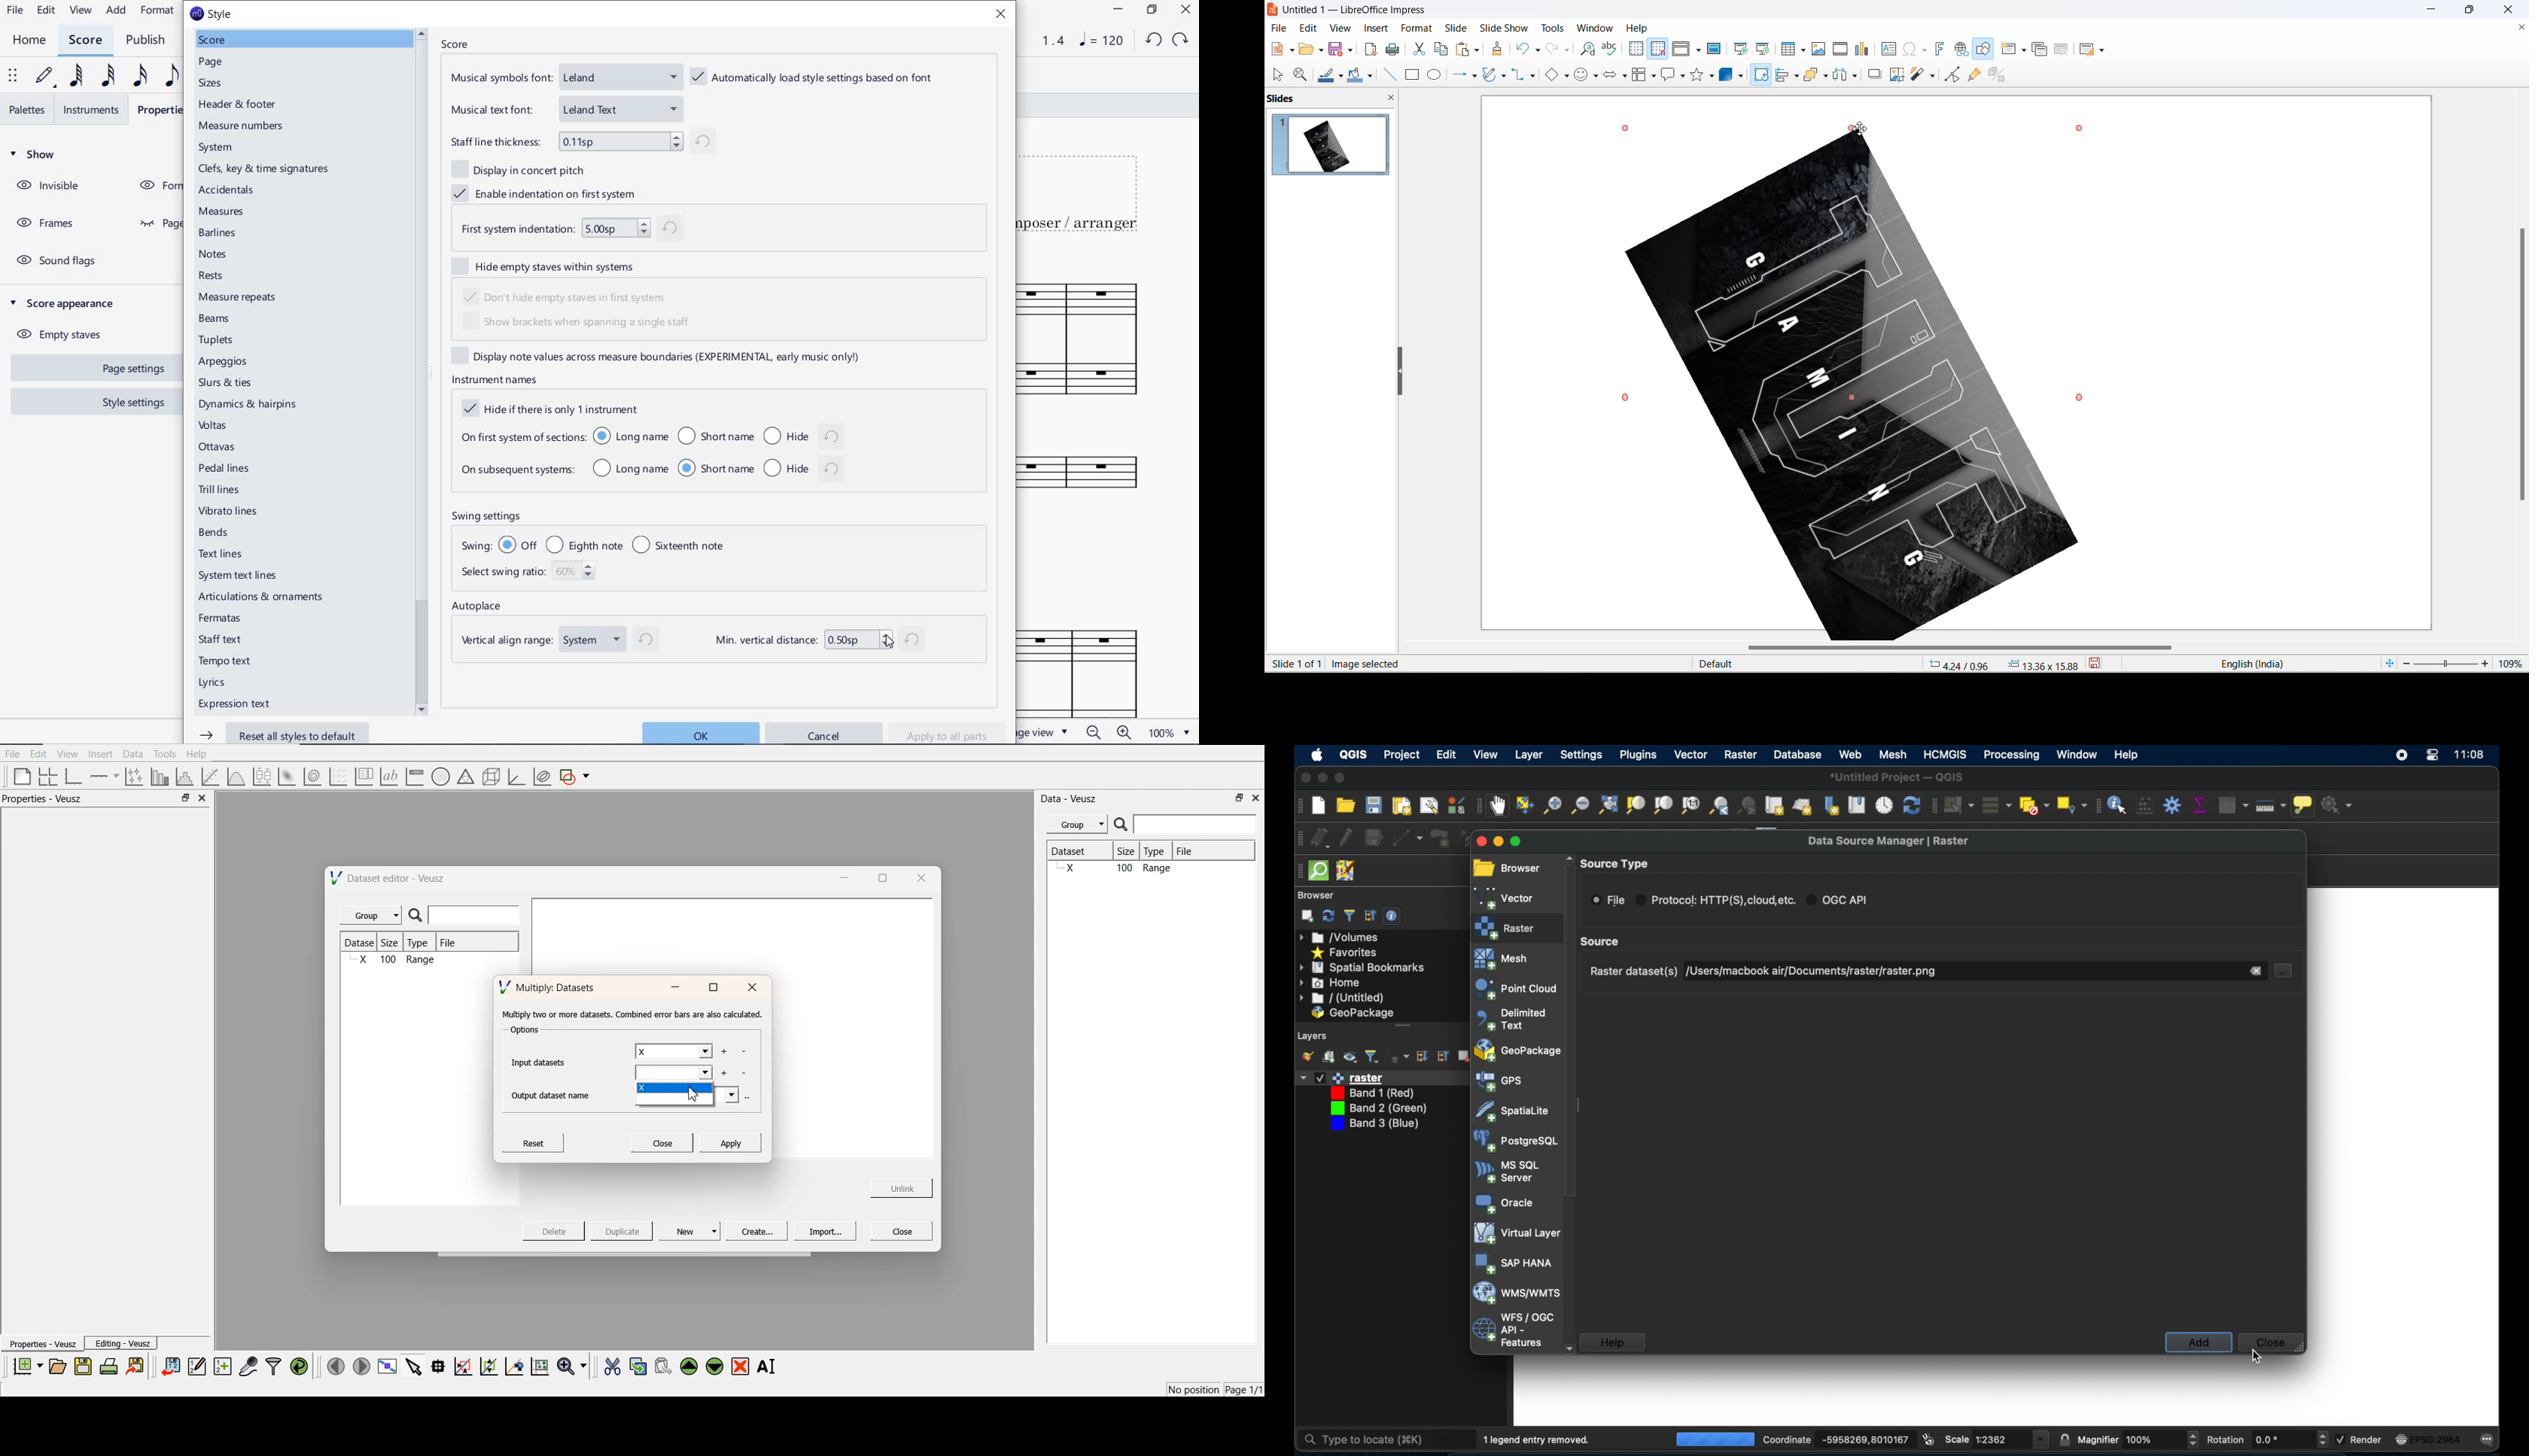 Image resolution: width=2548 pixels, height=1456 pixels. Describe the element at coordinates (1957, 1440) in the screenshot. I see `scale` at that location.